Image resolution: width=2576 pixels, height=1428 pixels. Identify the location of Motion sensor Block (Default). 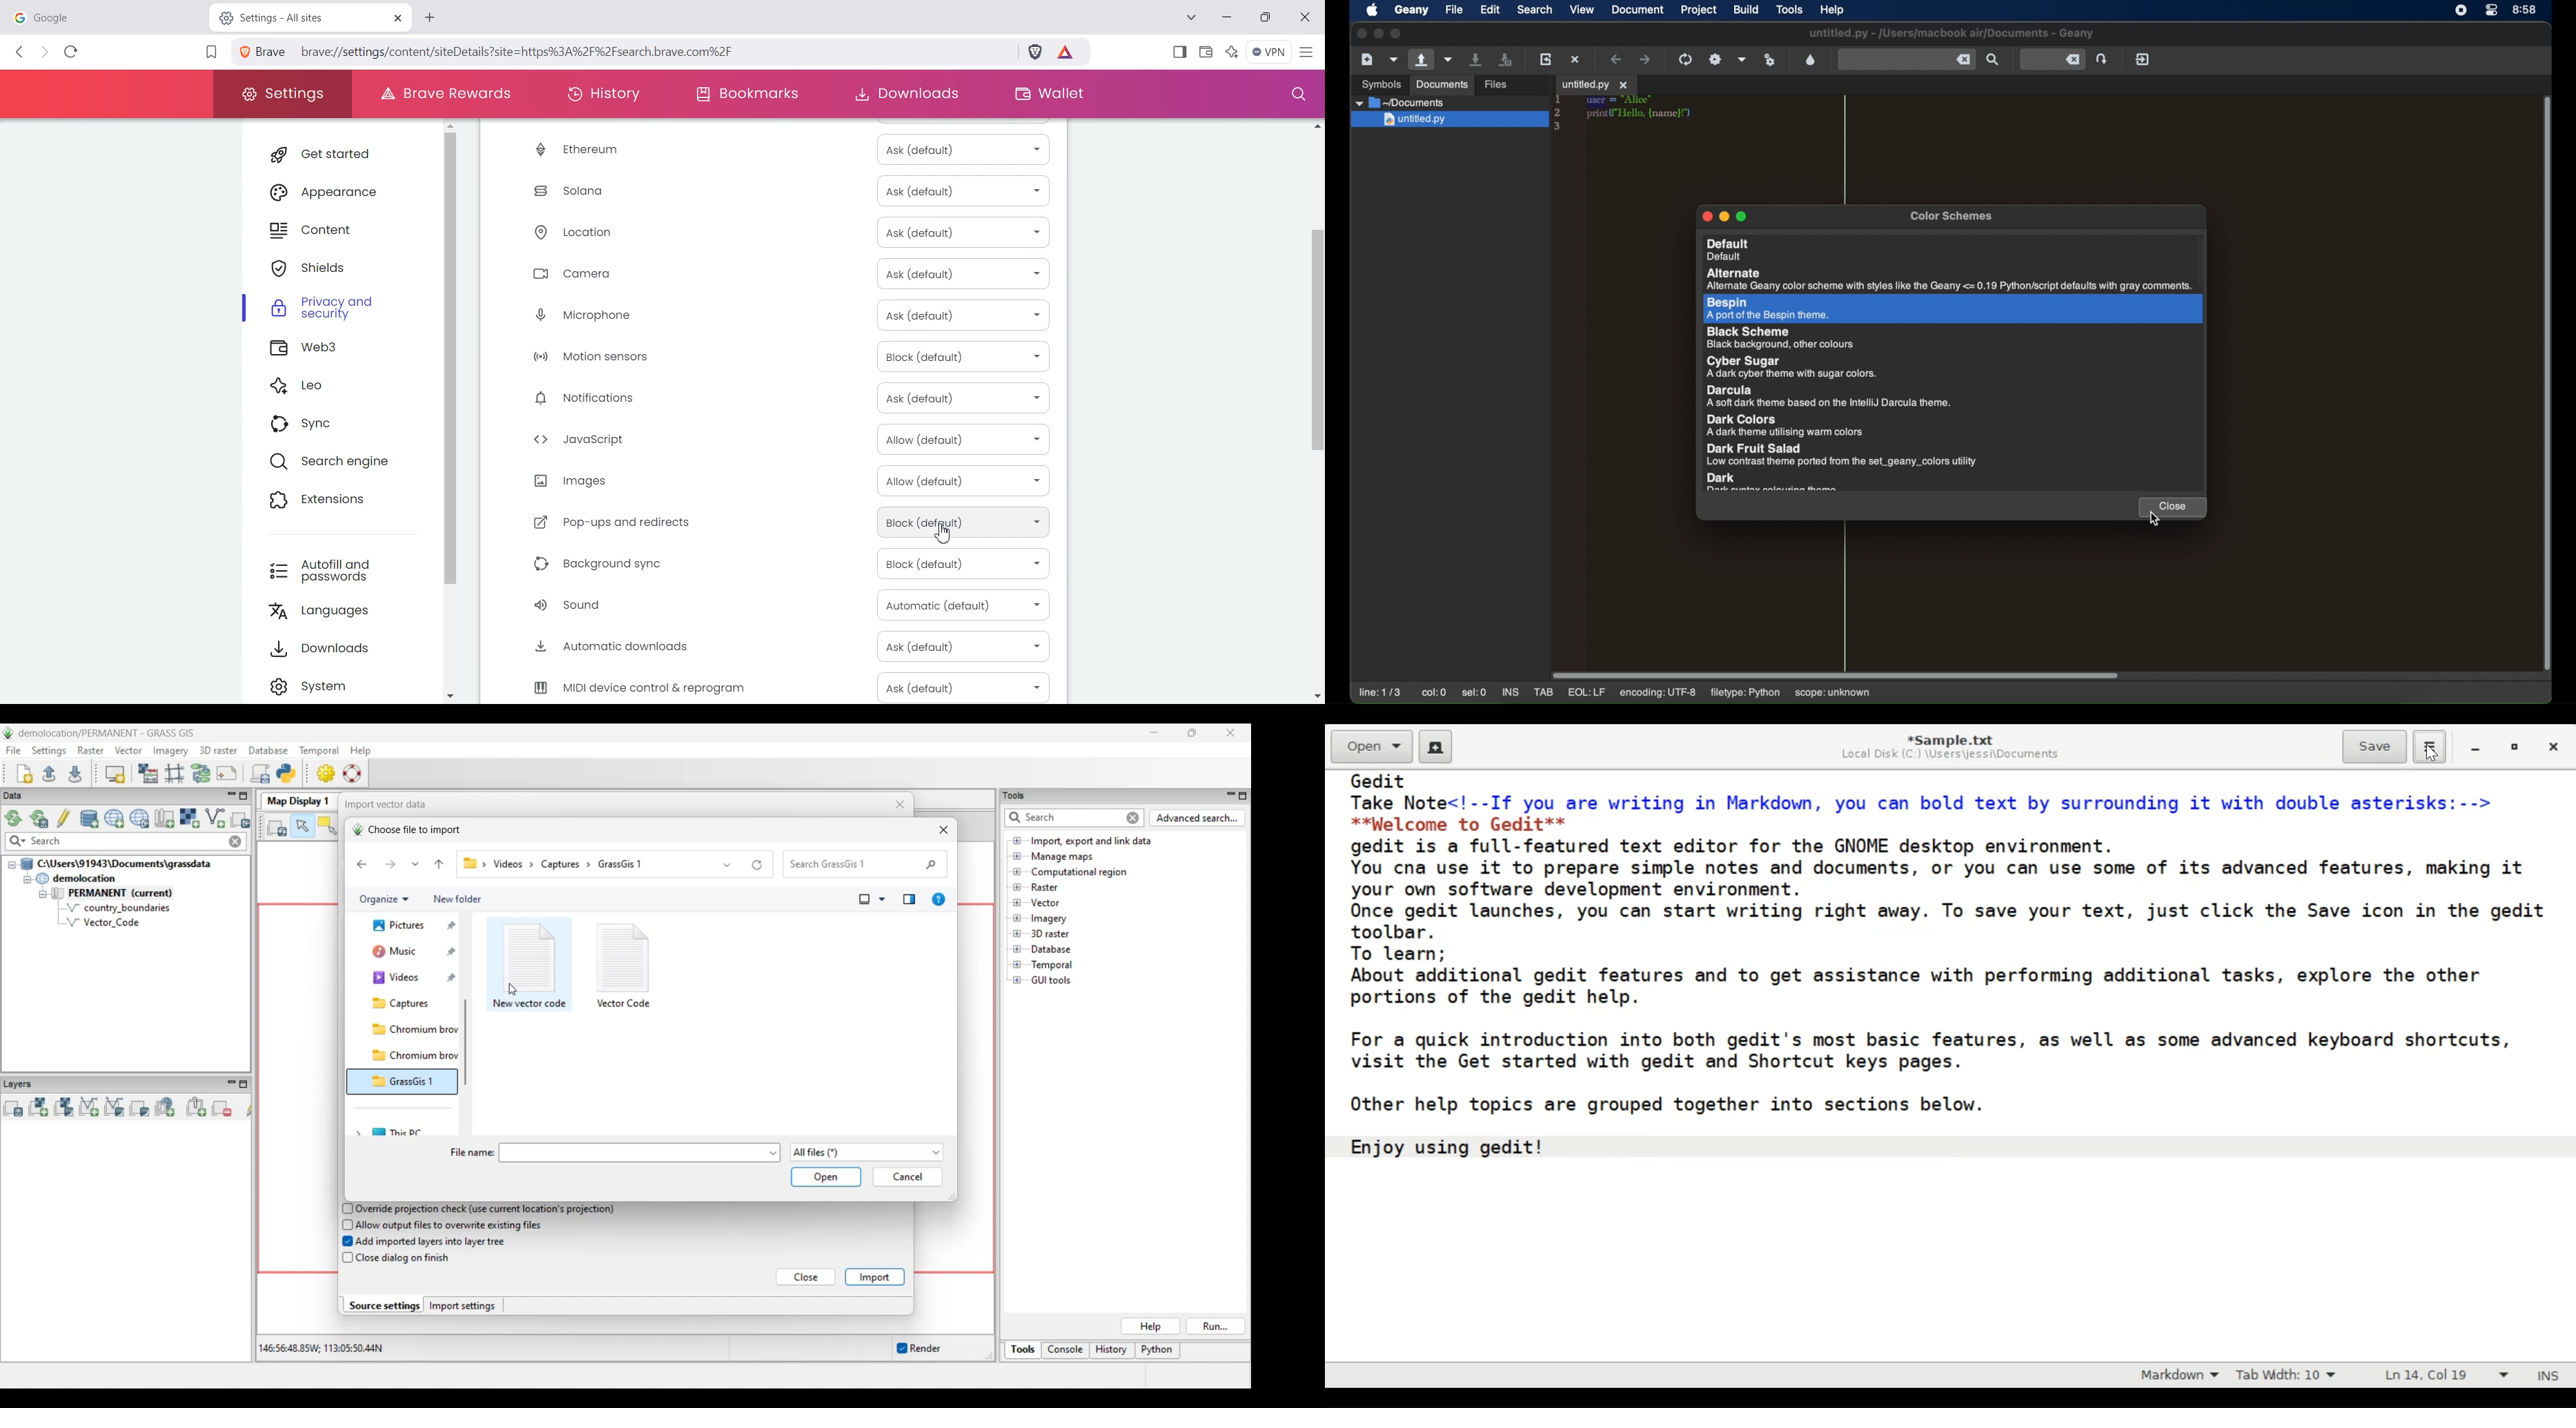
(777, 356).